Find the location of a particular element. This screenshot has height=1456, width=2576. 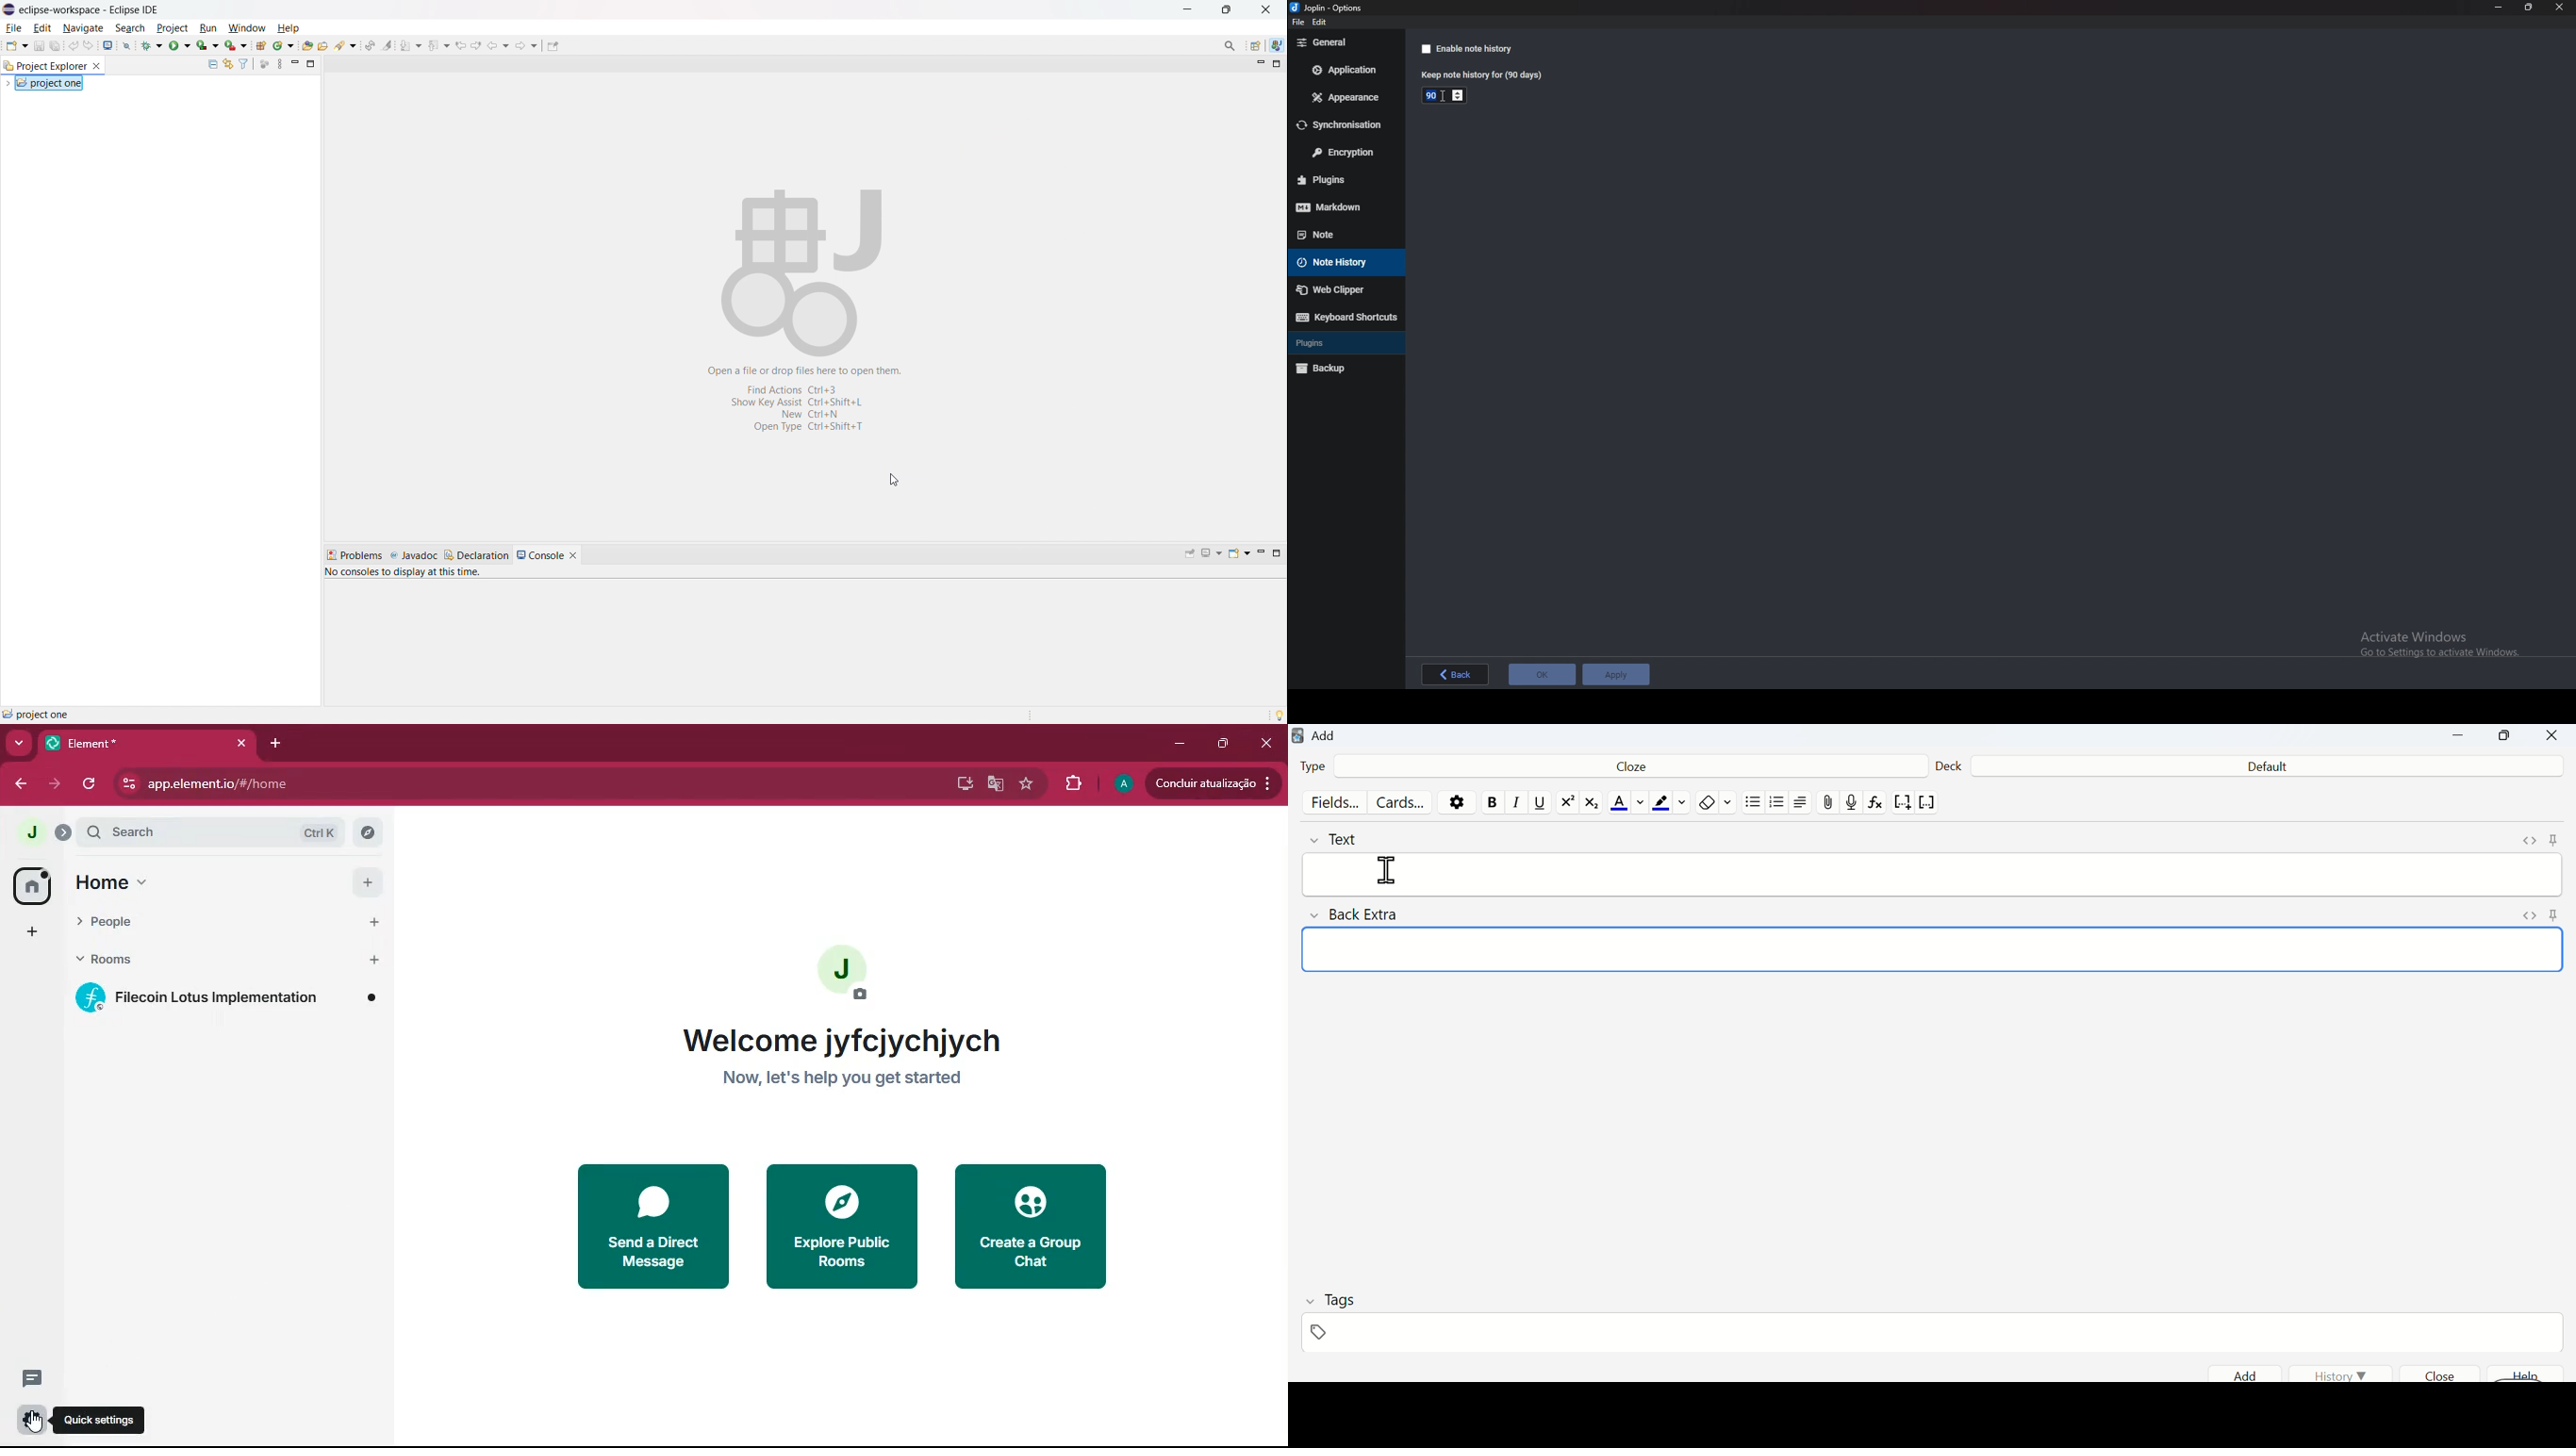

vector is located at coordinates (1929, 803).